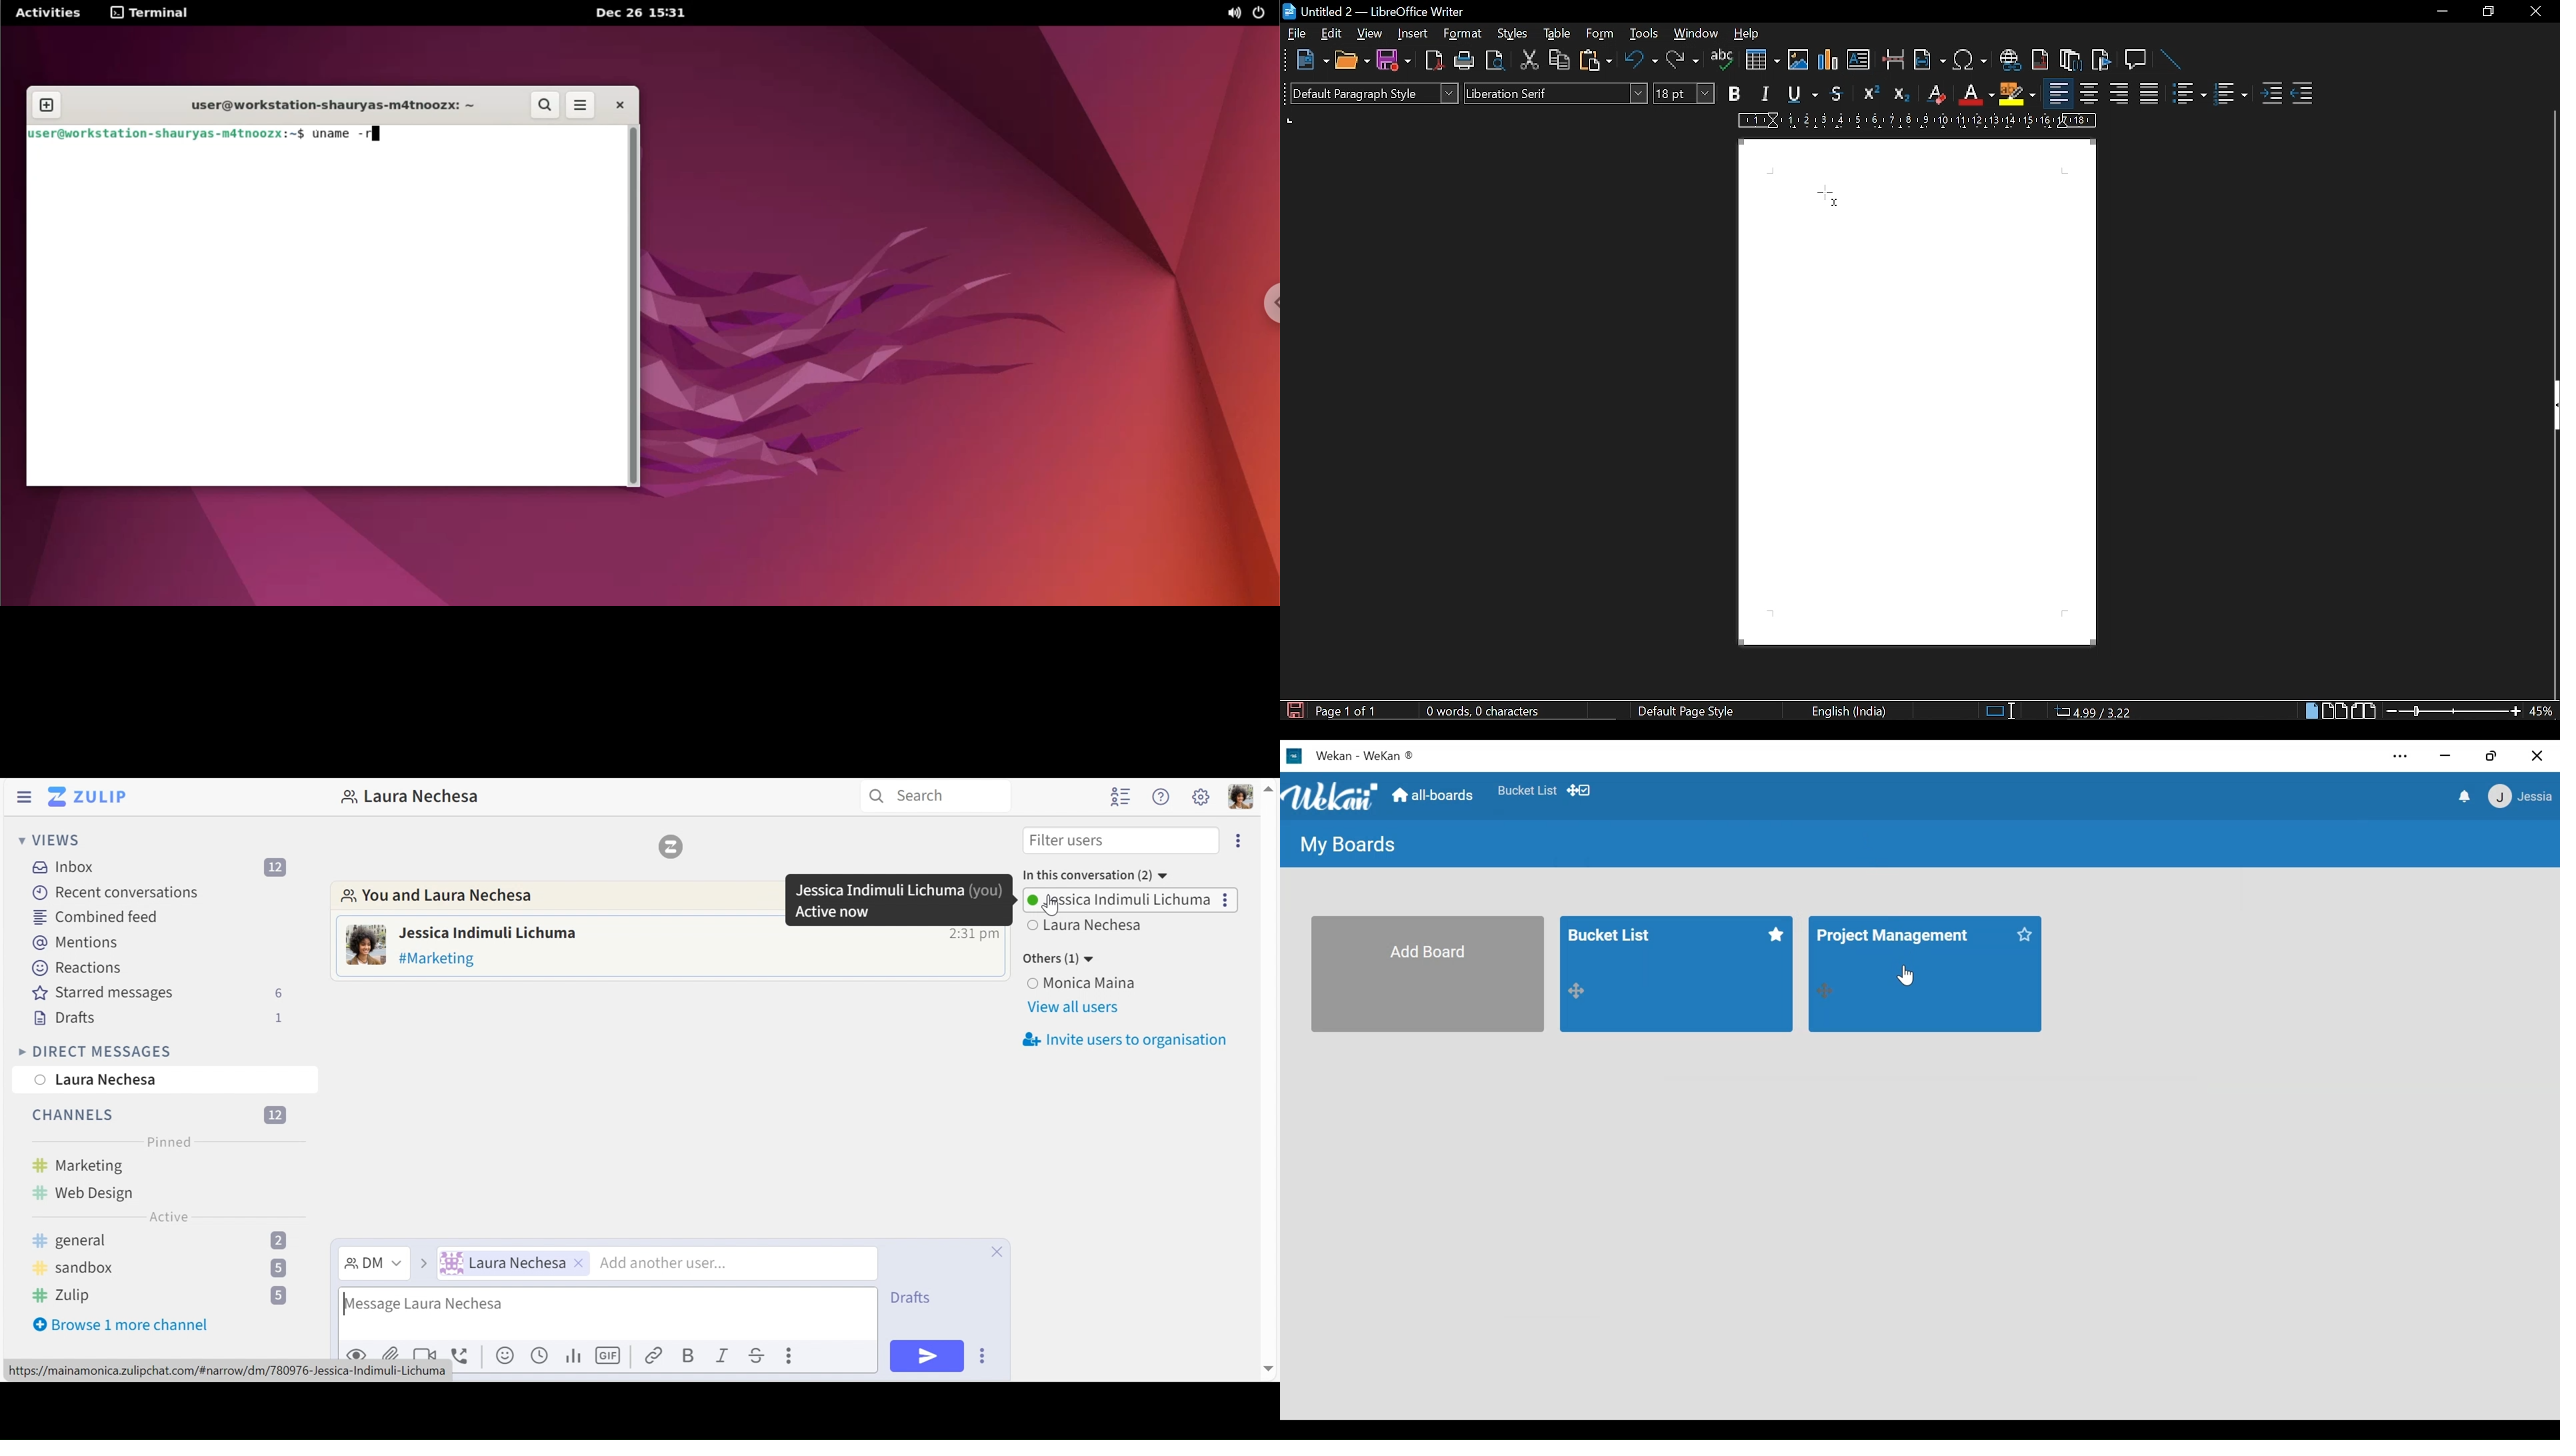  Describe the element at coordinates (154, 15) in the screenshot. I see `terminal` at that location.